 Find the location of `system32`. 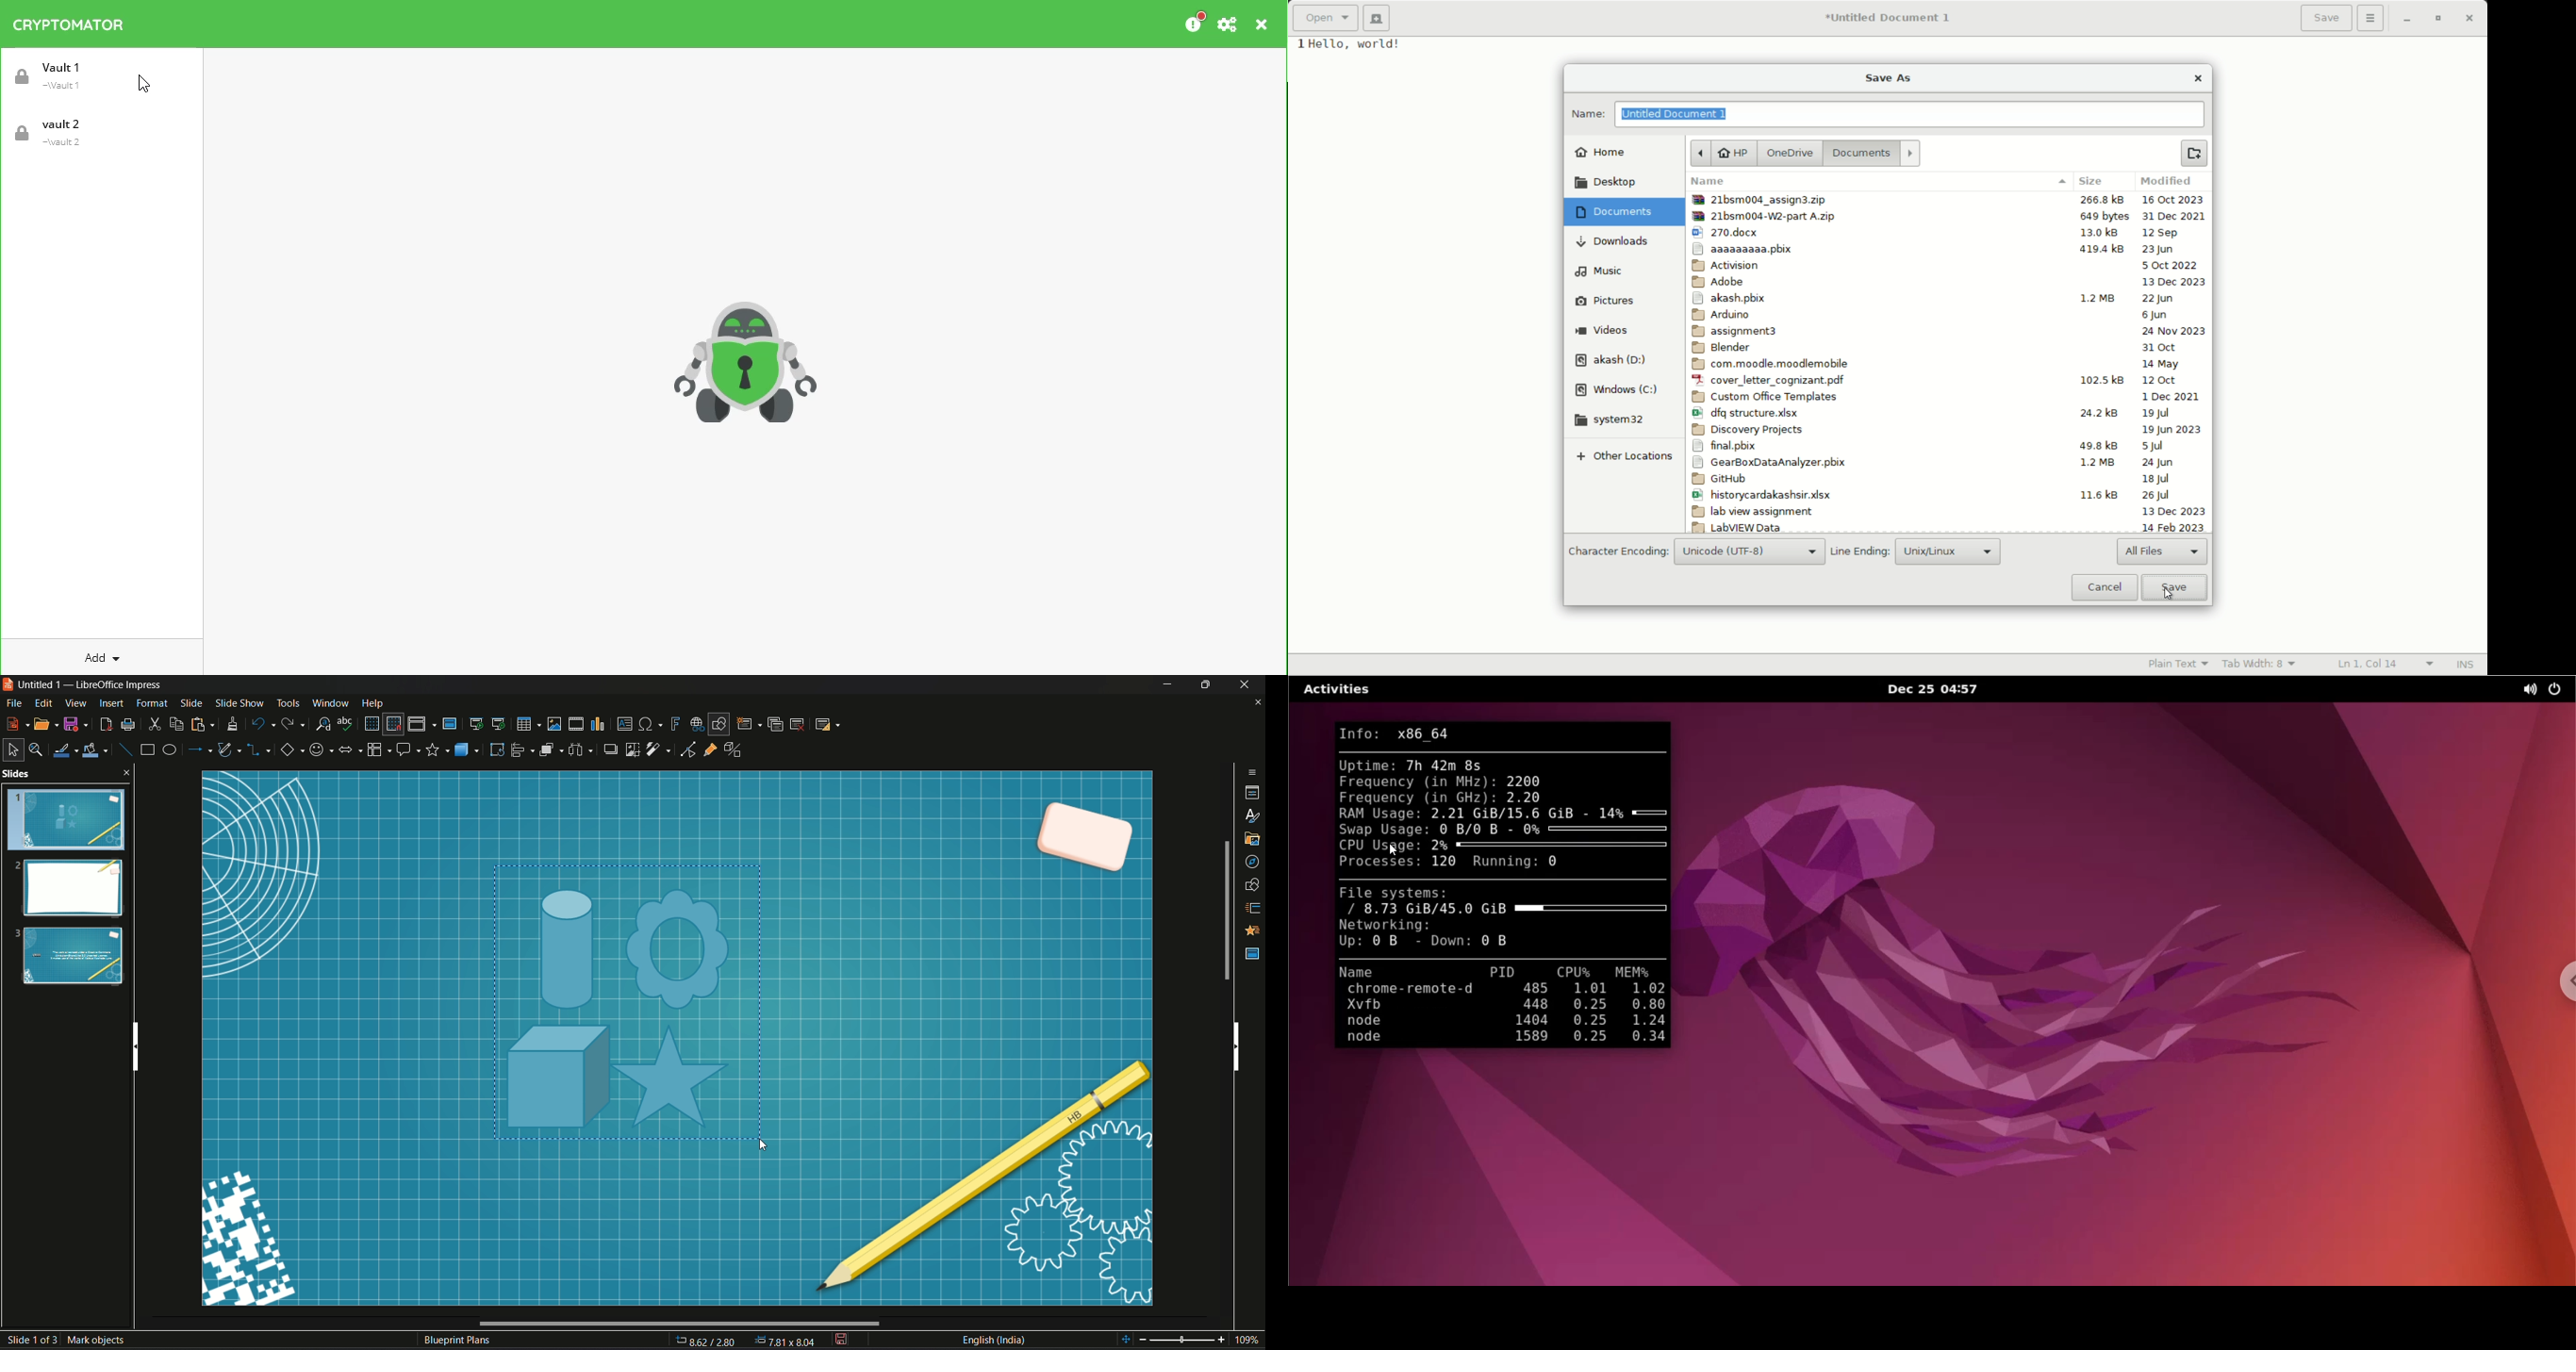

system32 is located at coordinates (1860, 153).